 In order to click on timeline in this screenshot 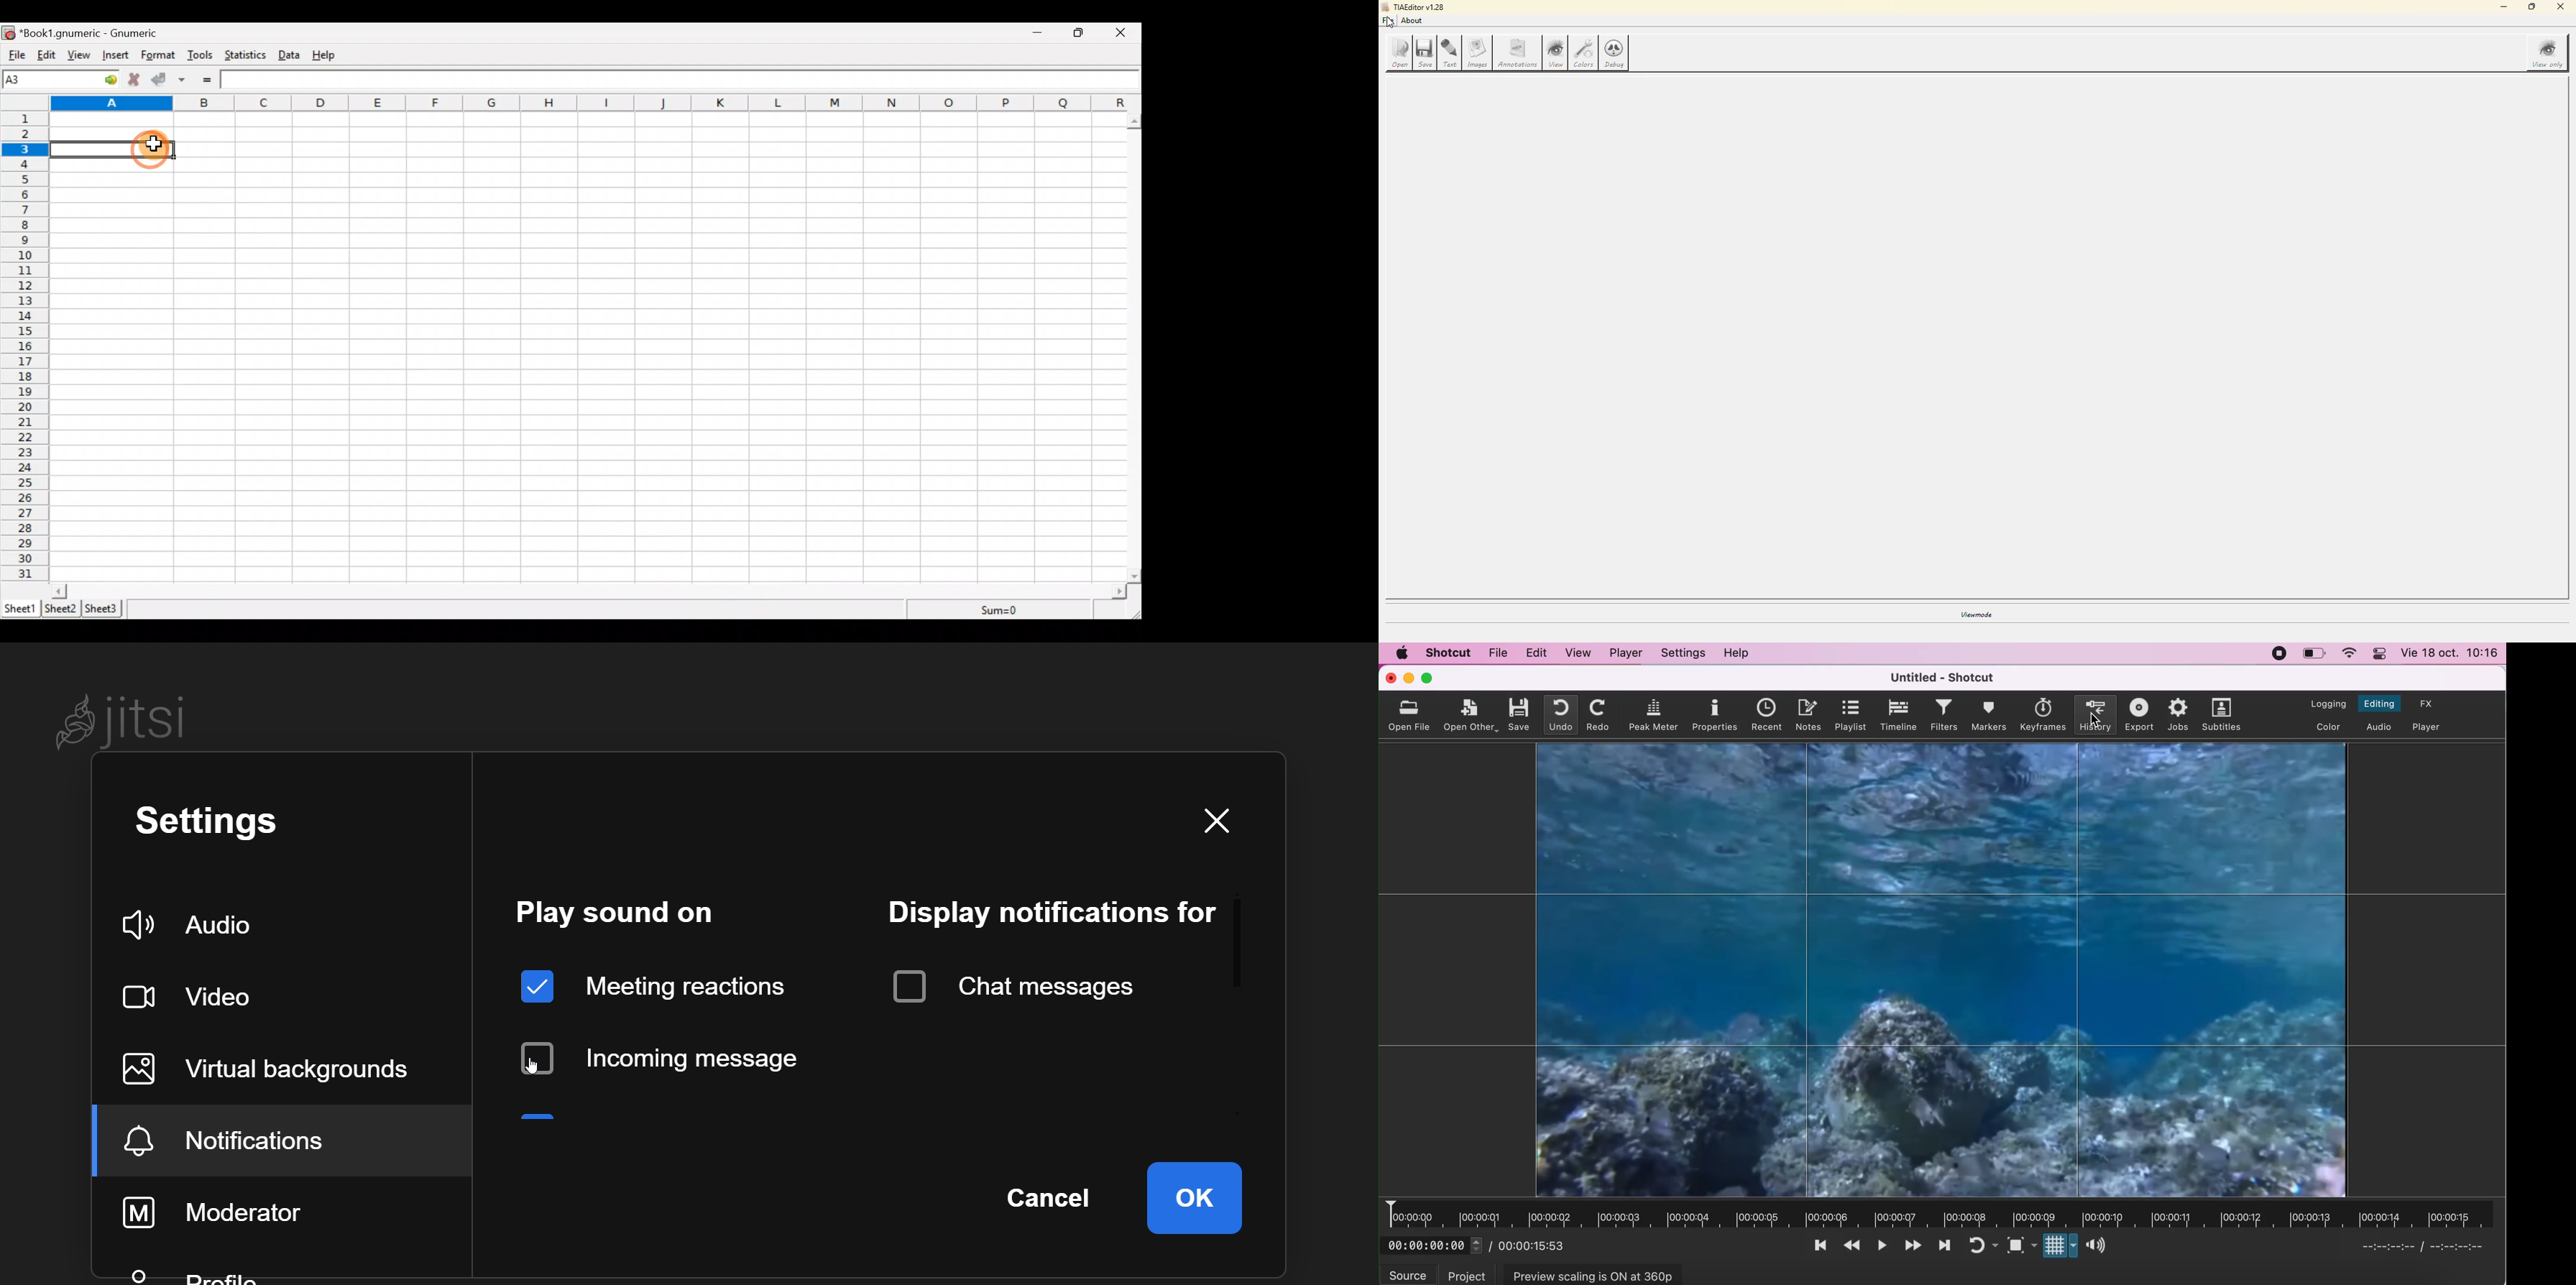, I will do `click(1897, 715)`.